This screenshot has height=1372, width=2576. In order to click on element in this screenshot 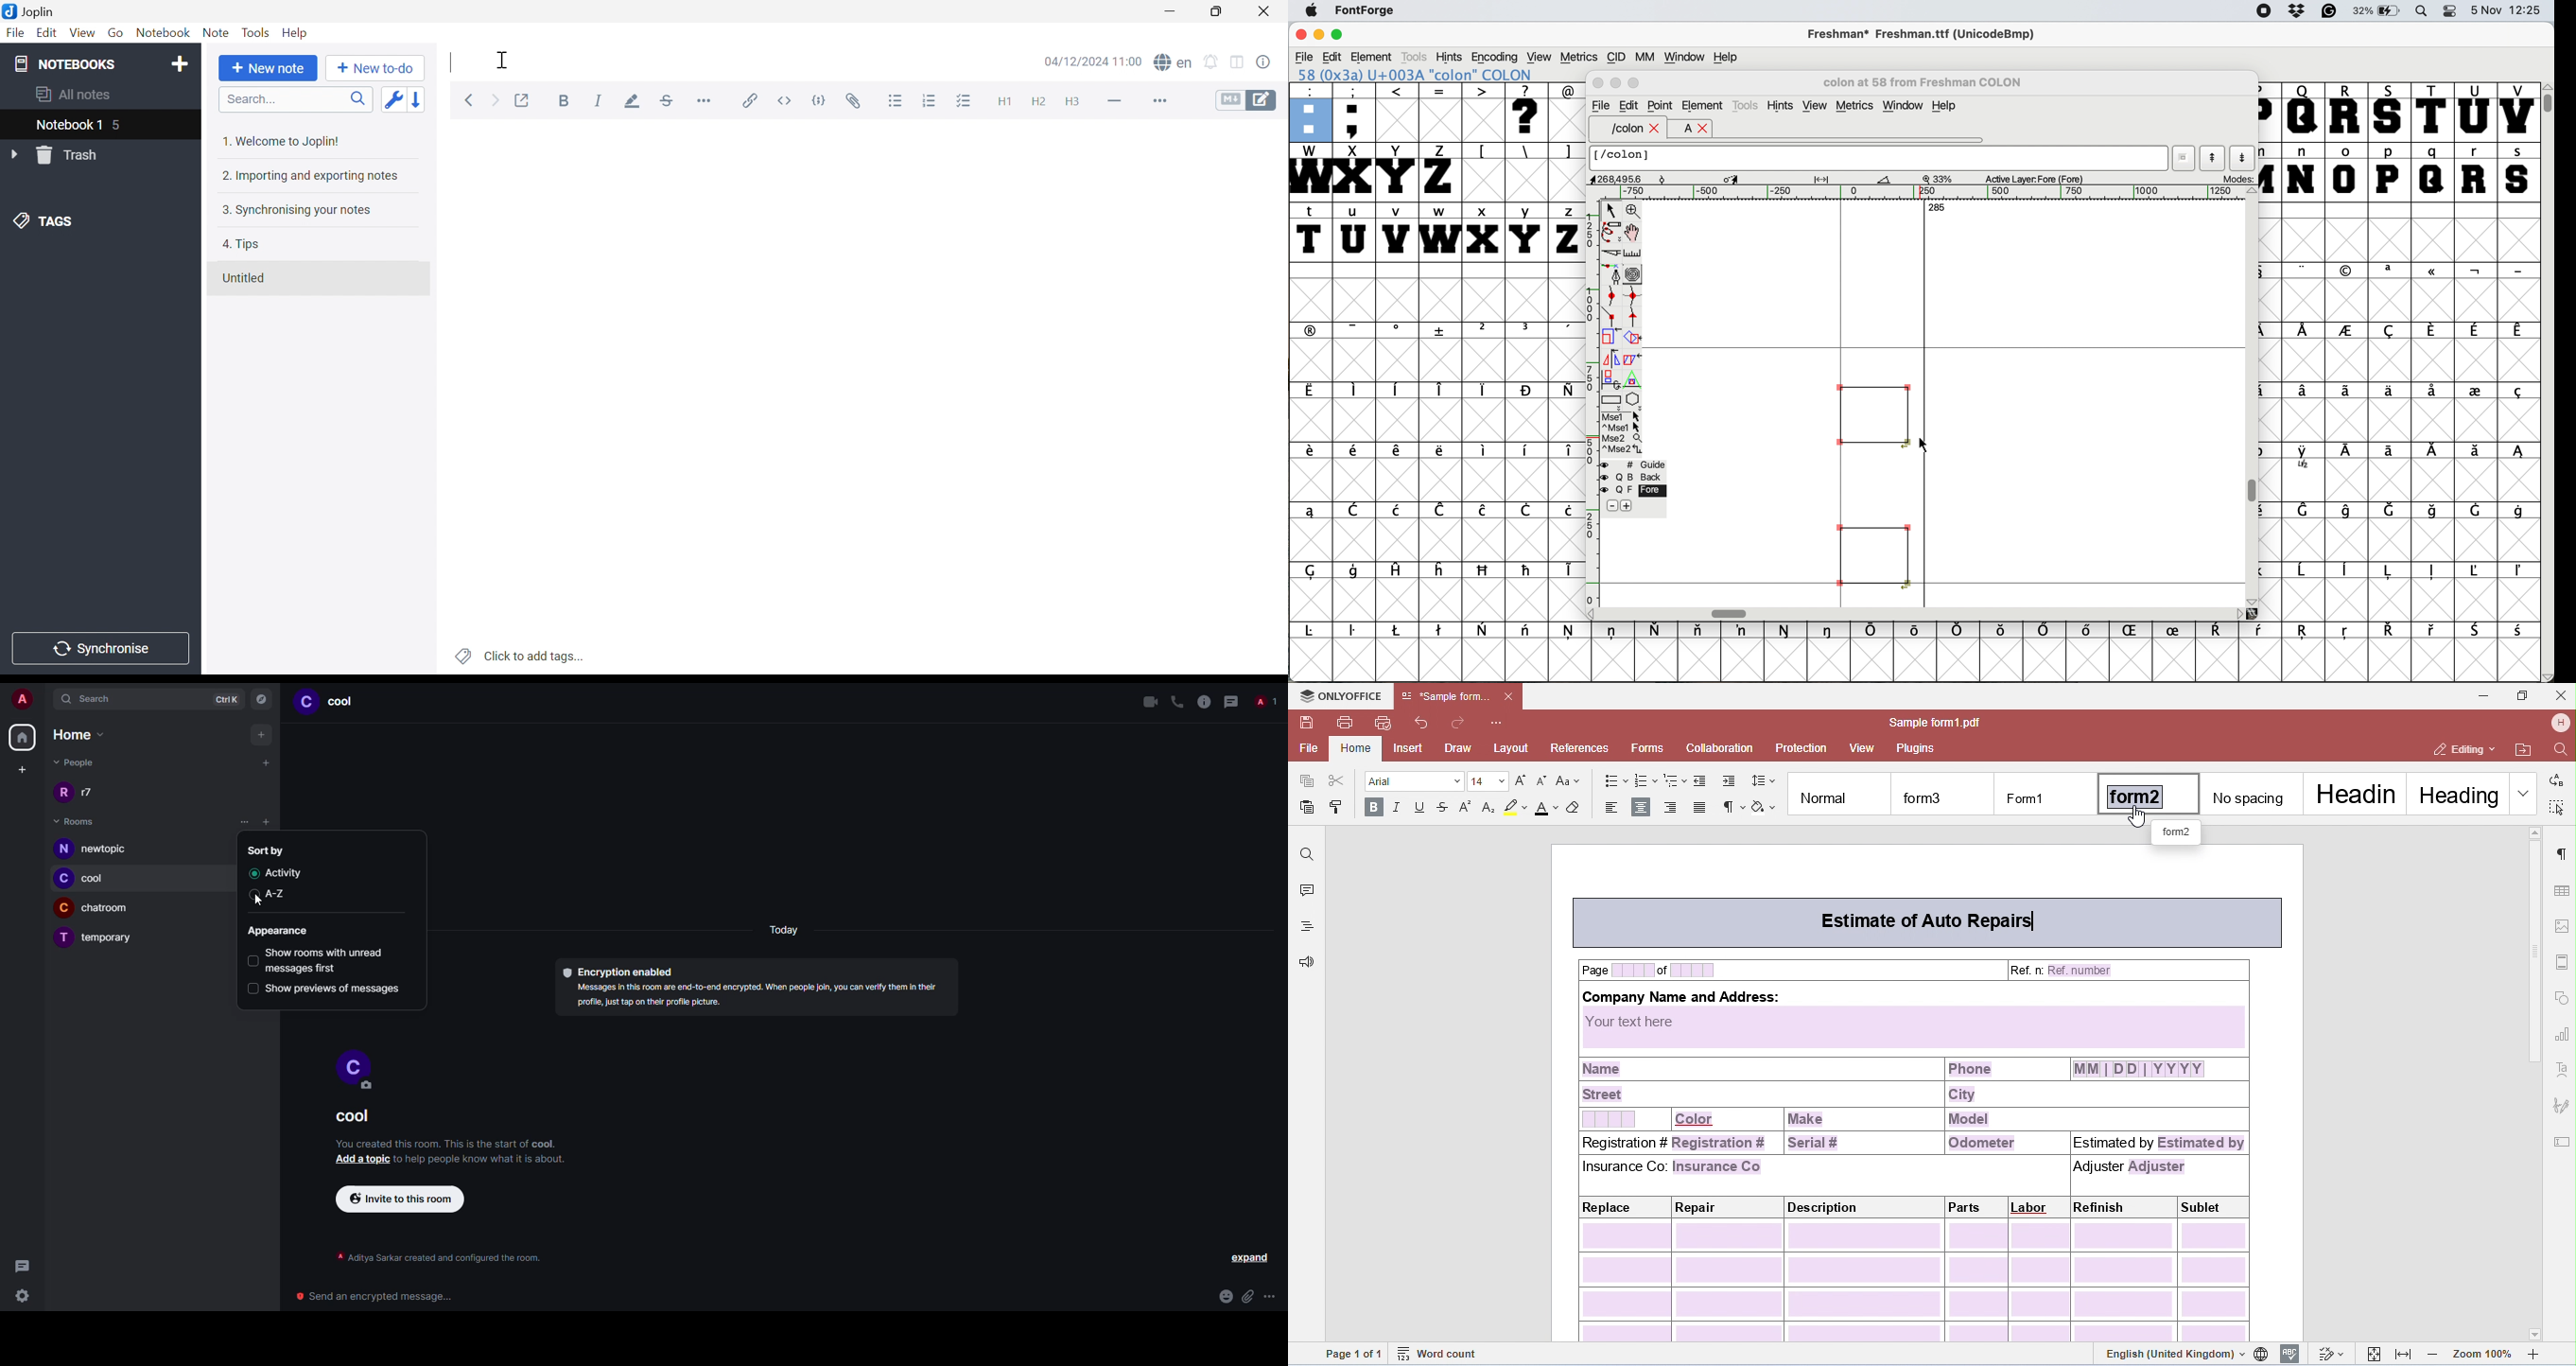, I will do `click(1703, 105)`.